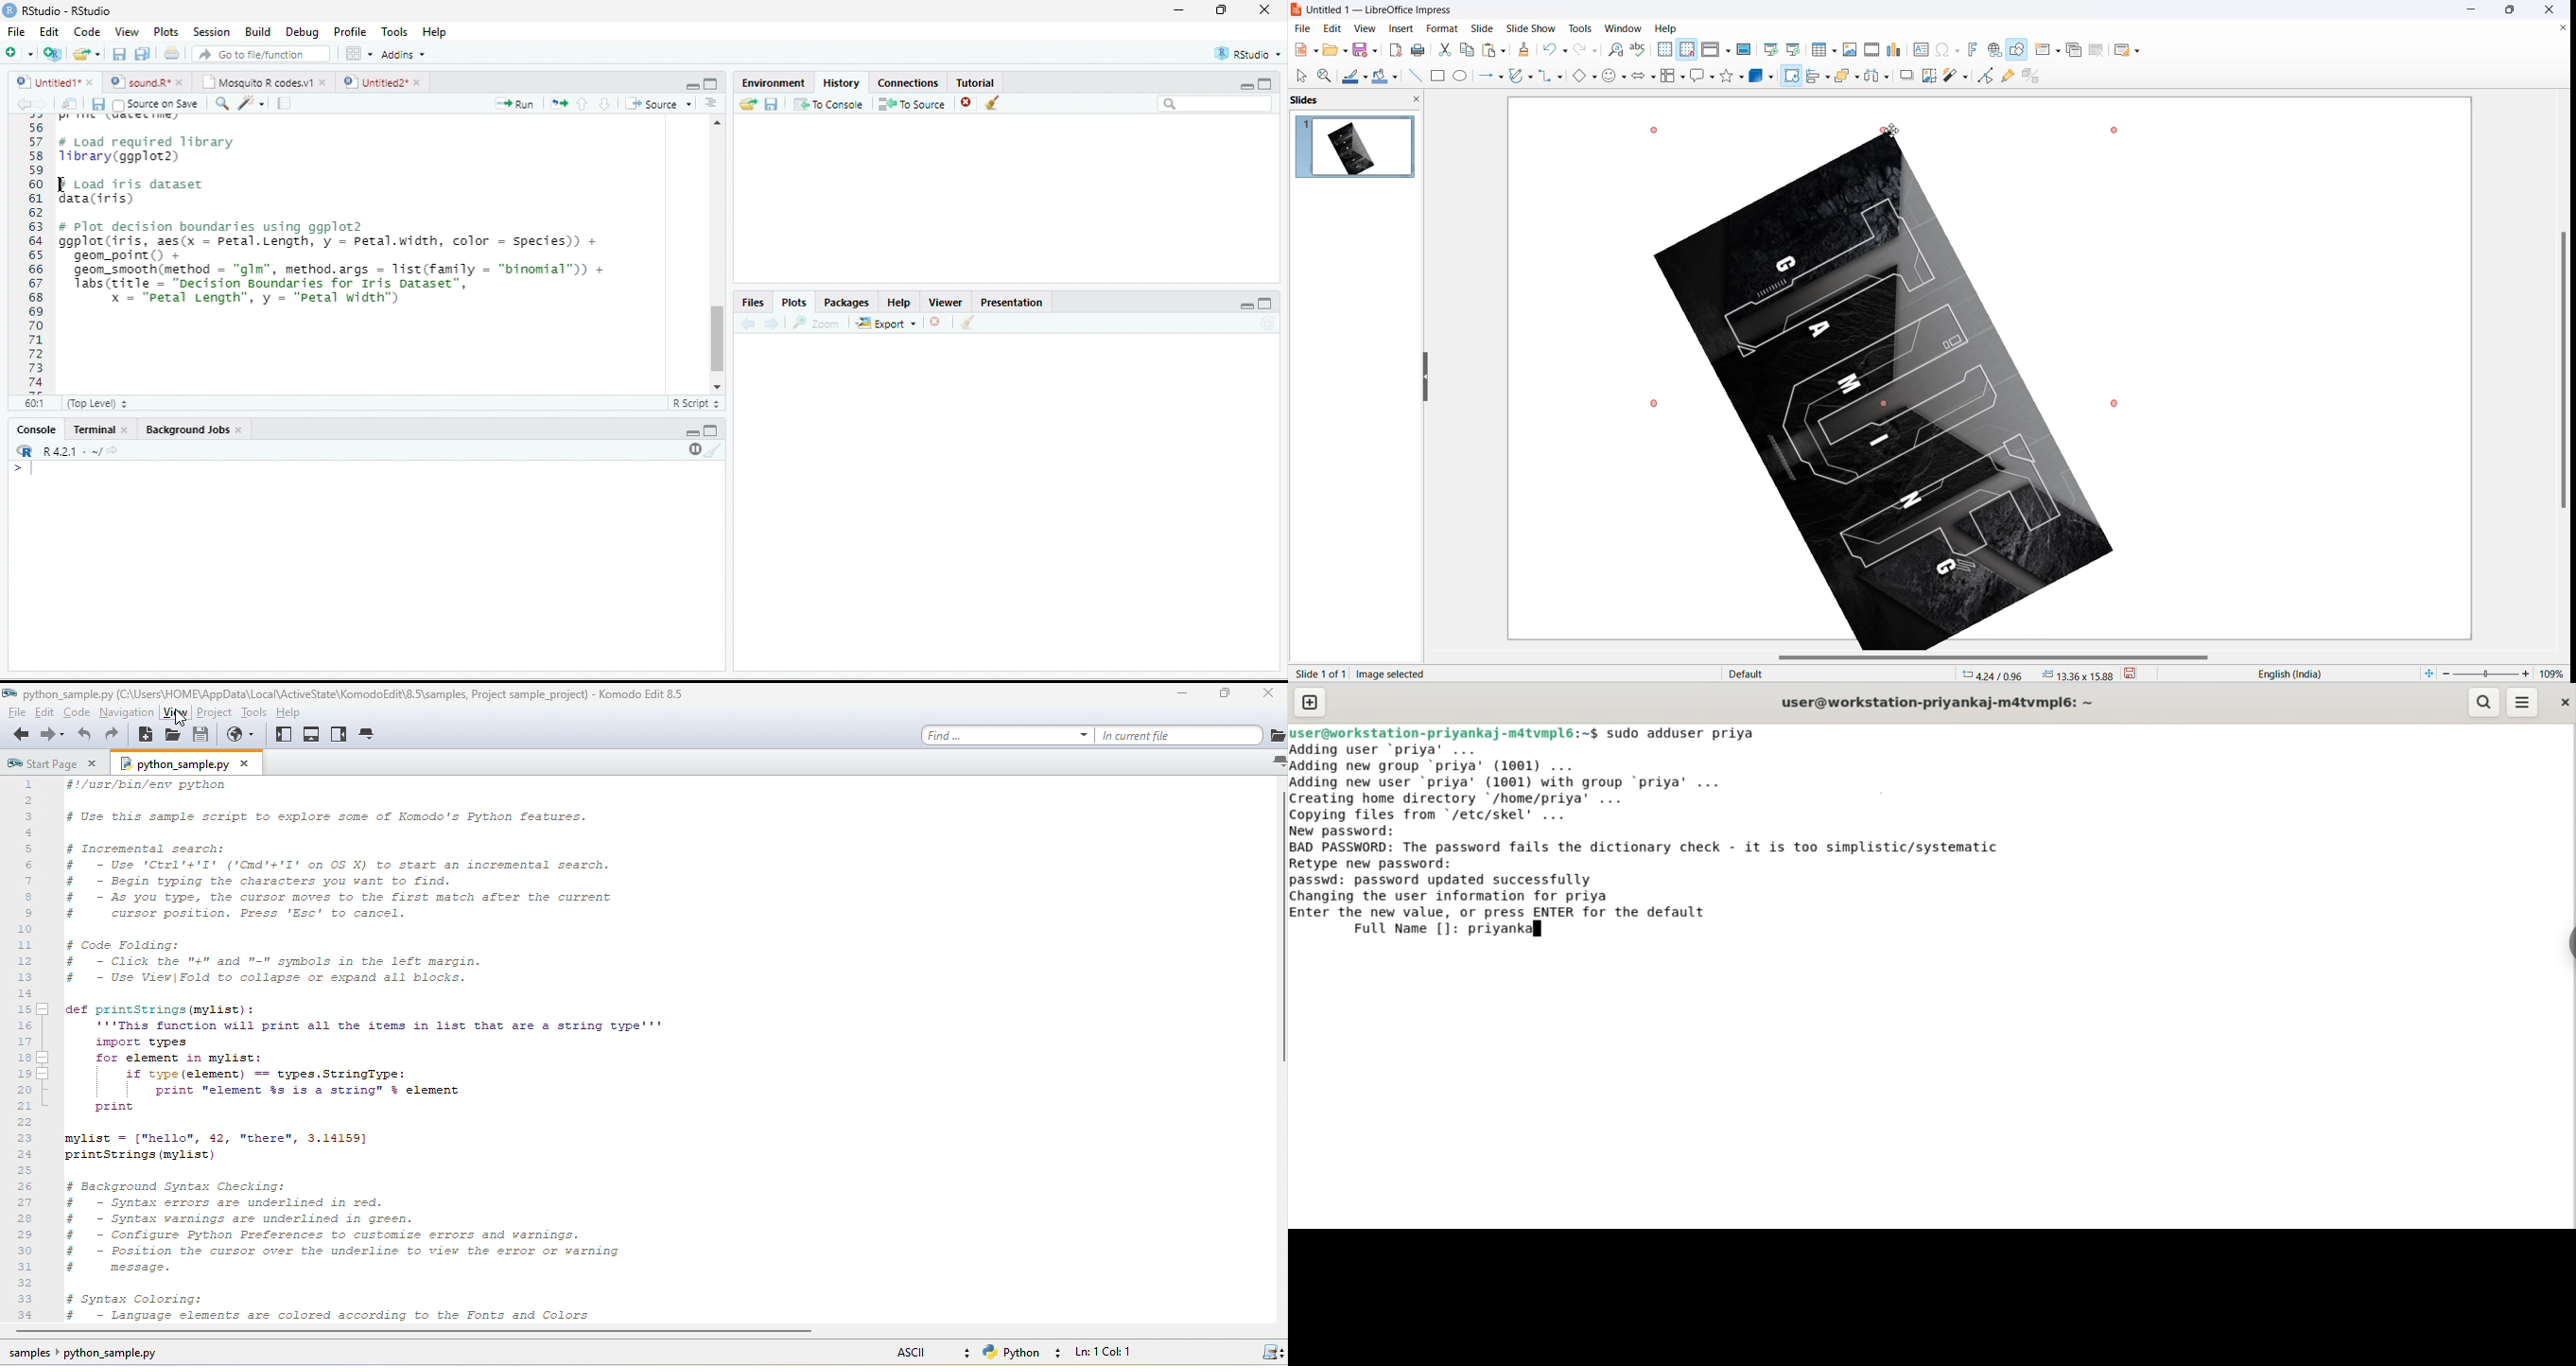 The image size is (2576, 1372). Describe the element at coordinates (2036, 74) in the screenshot. I see `toggle extrusion` at that location.